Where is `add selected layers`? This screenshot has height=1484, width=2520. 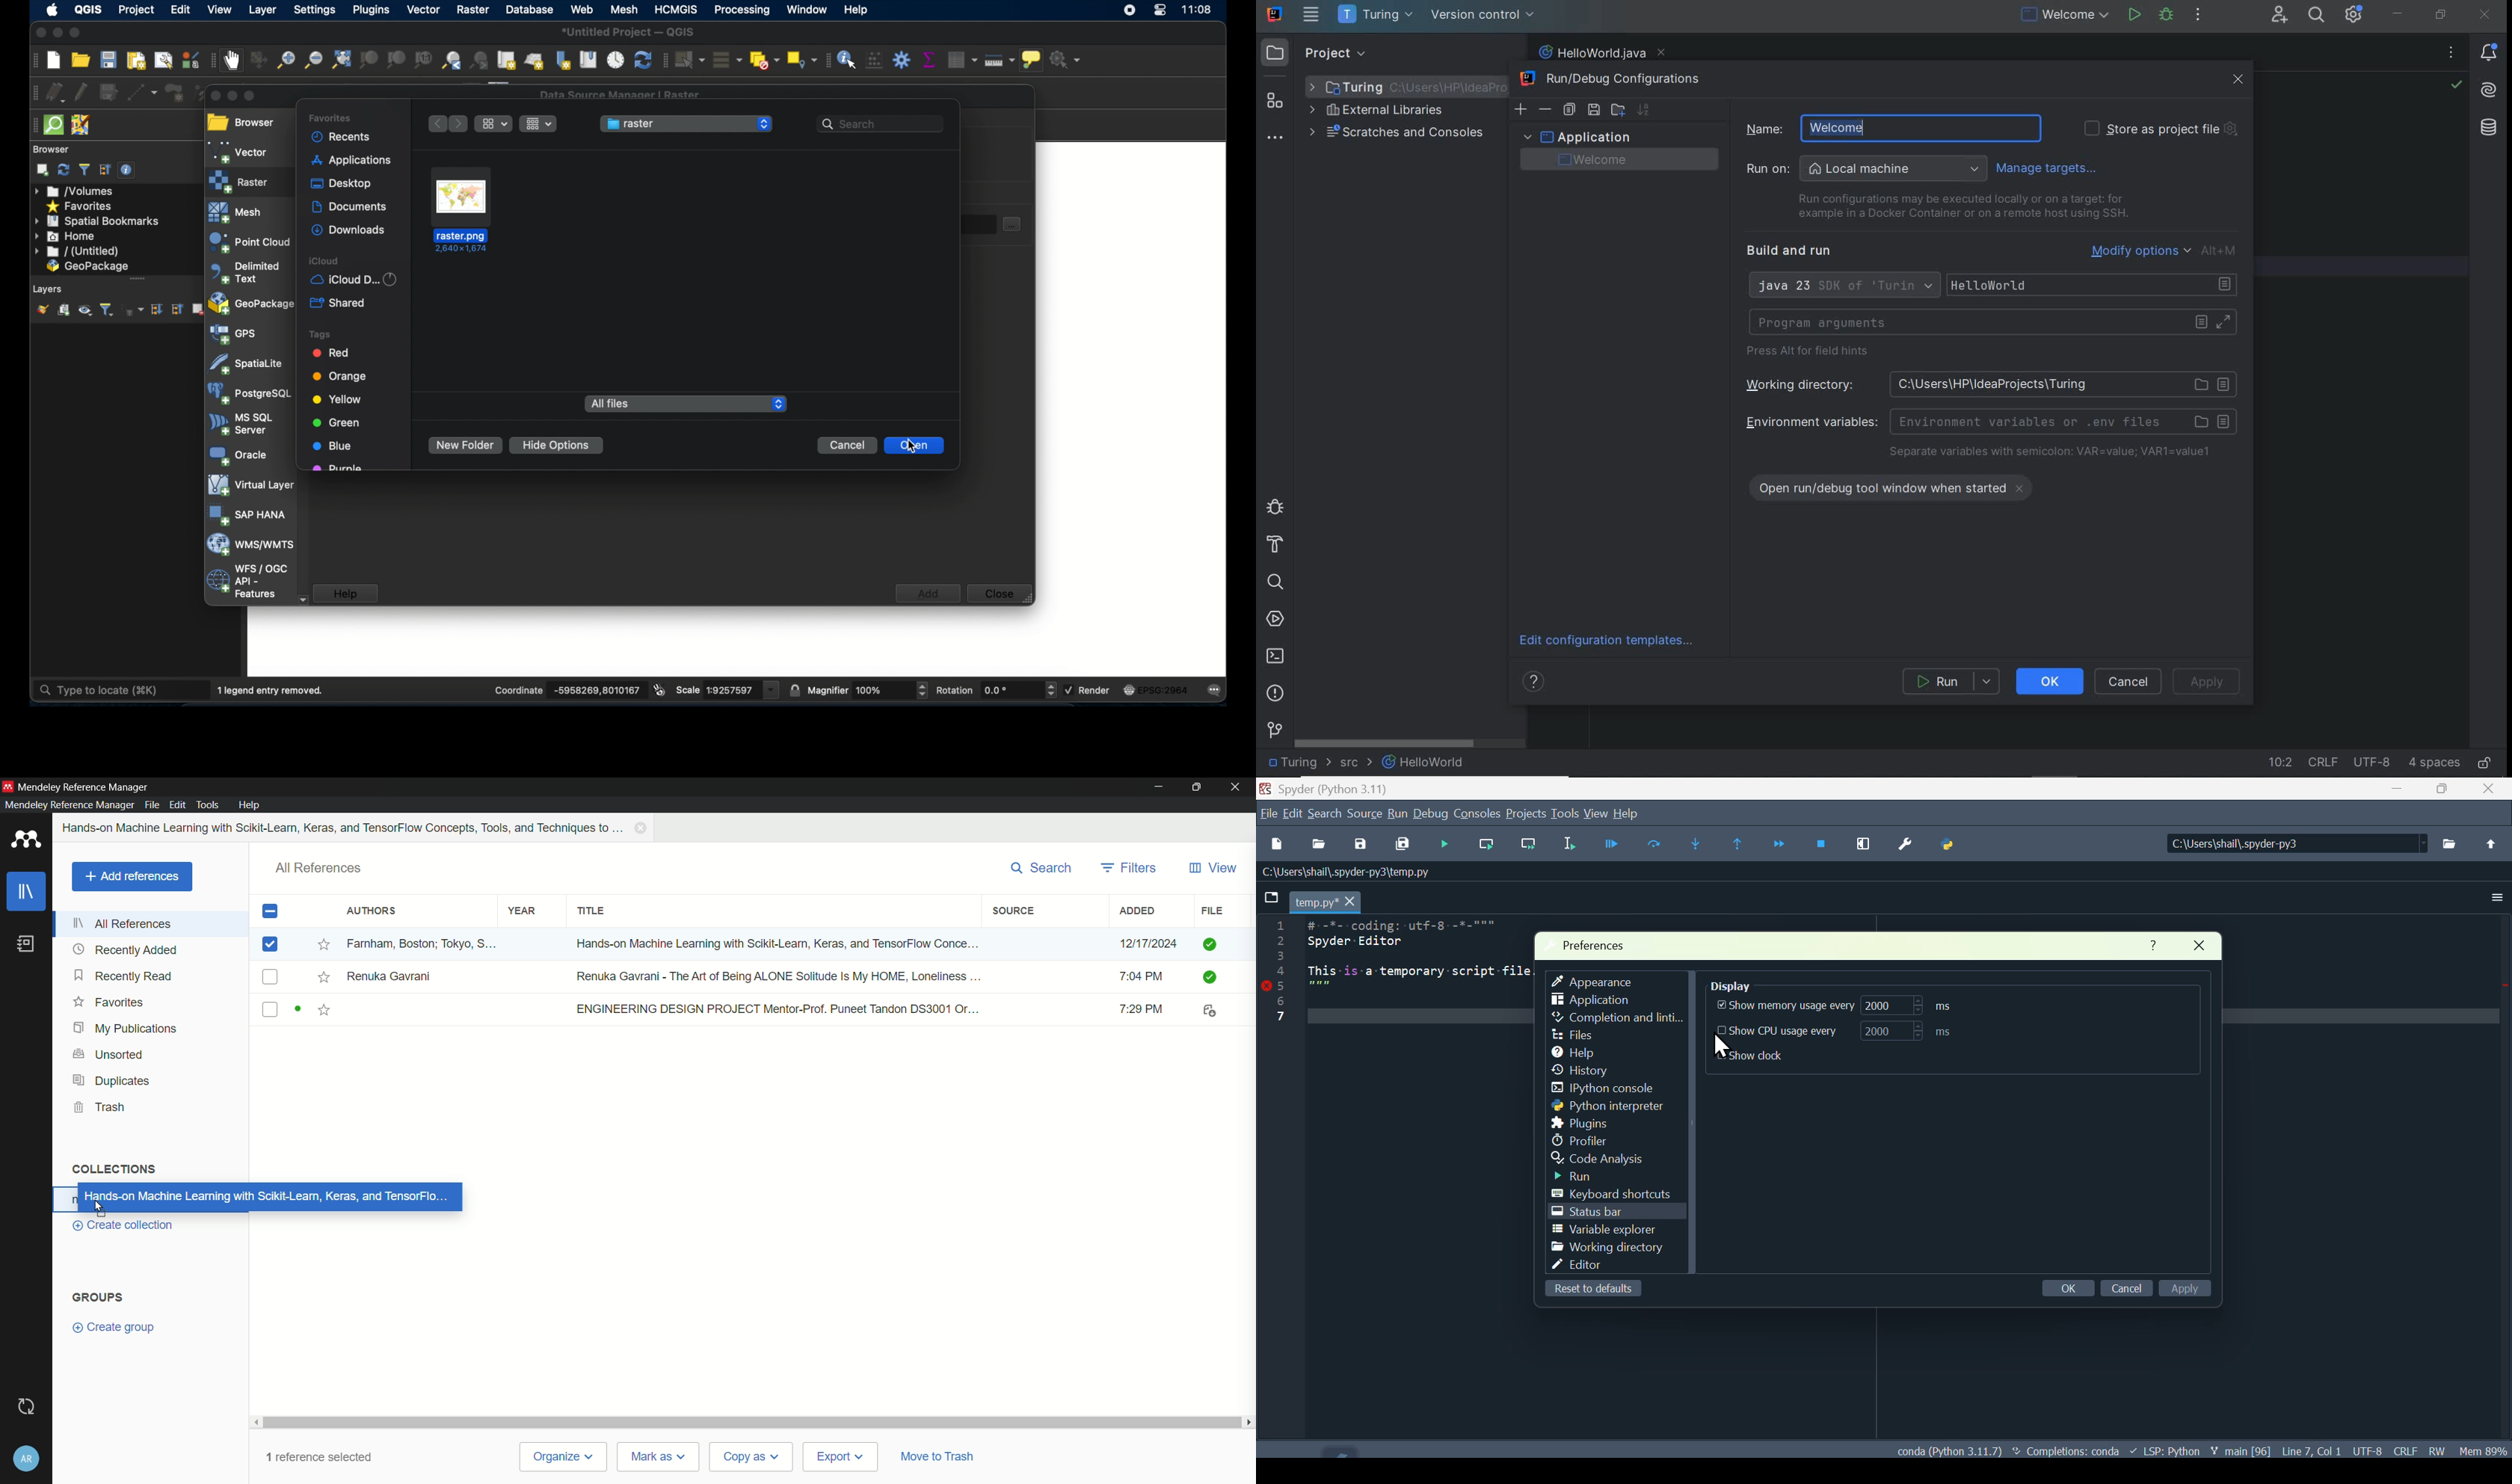 add selected layers is located at coordinates (43, 170).